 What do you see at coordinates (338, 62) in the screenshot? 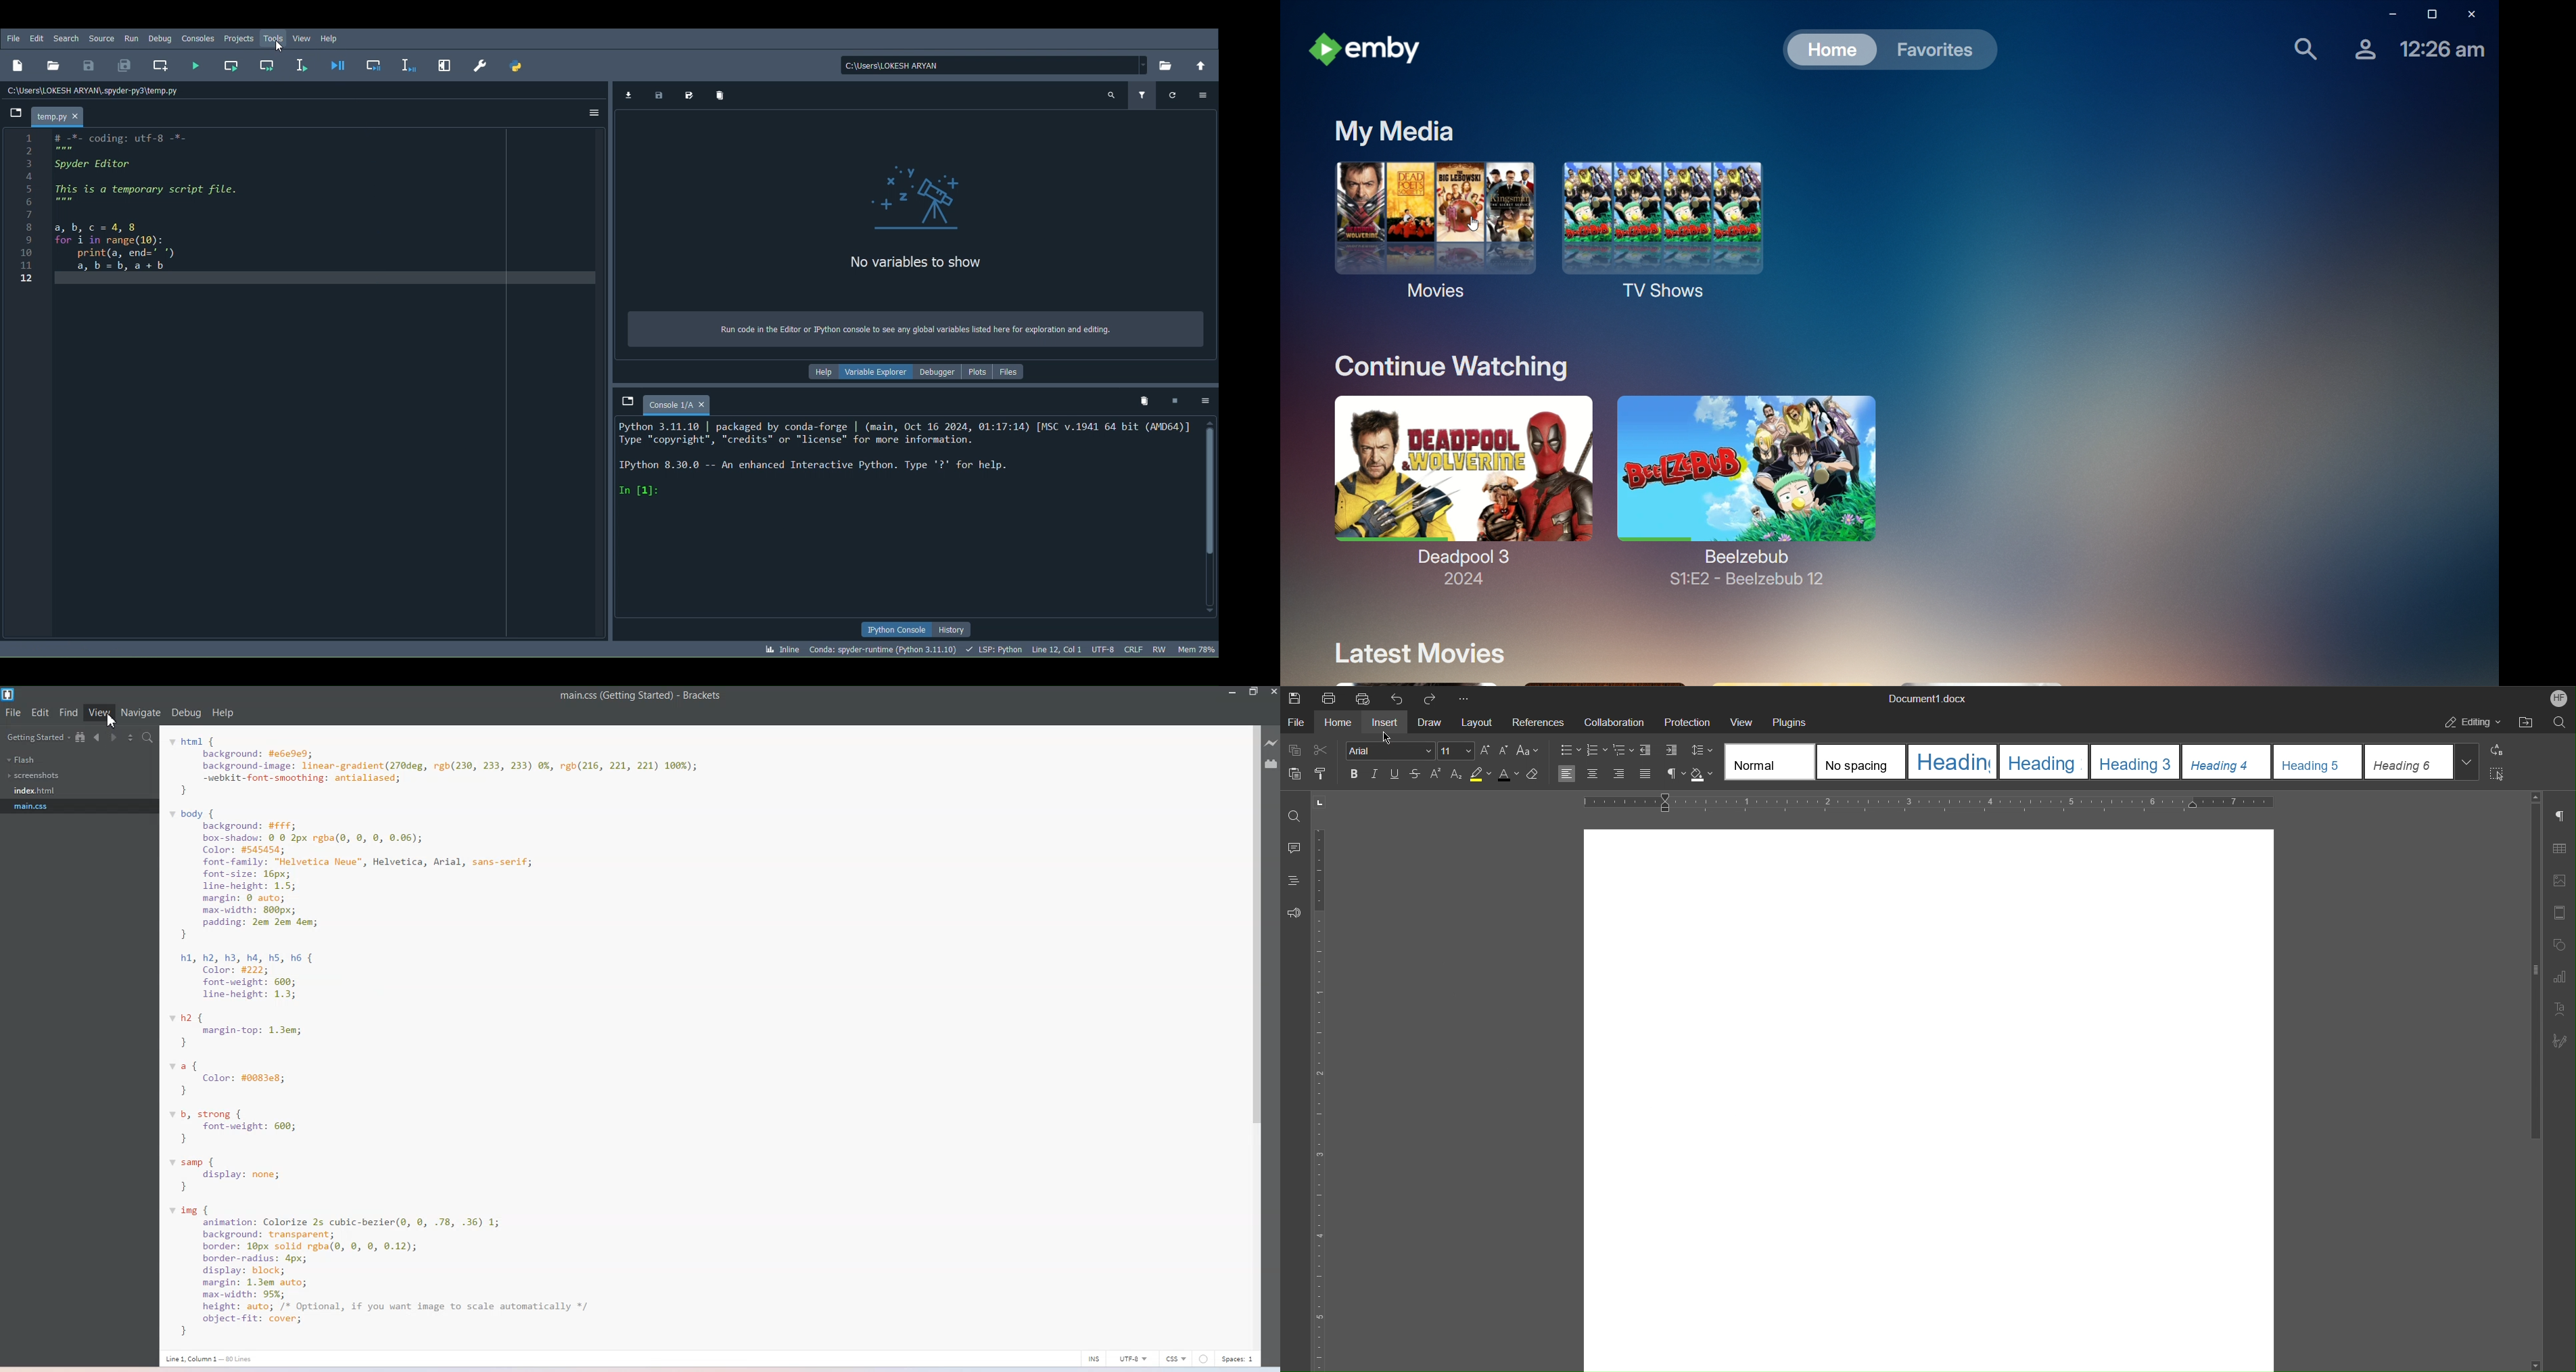
I see `Debug file (Ctrl + F5)` at bounding box center [338, 62].